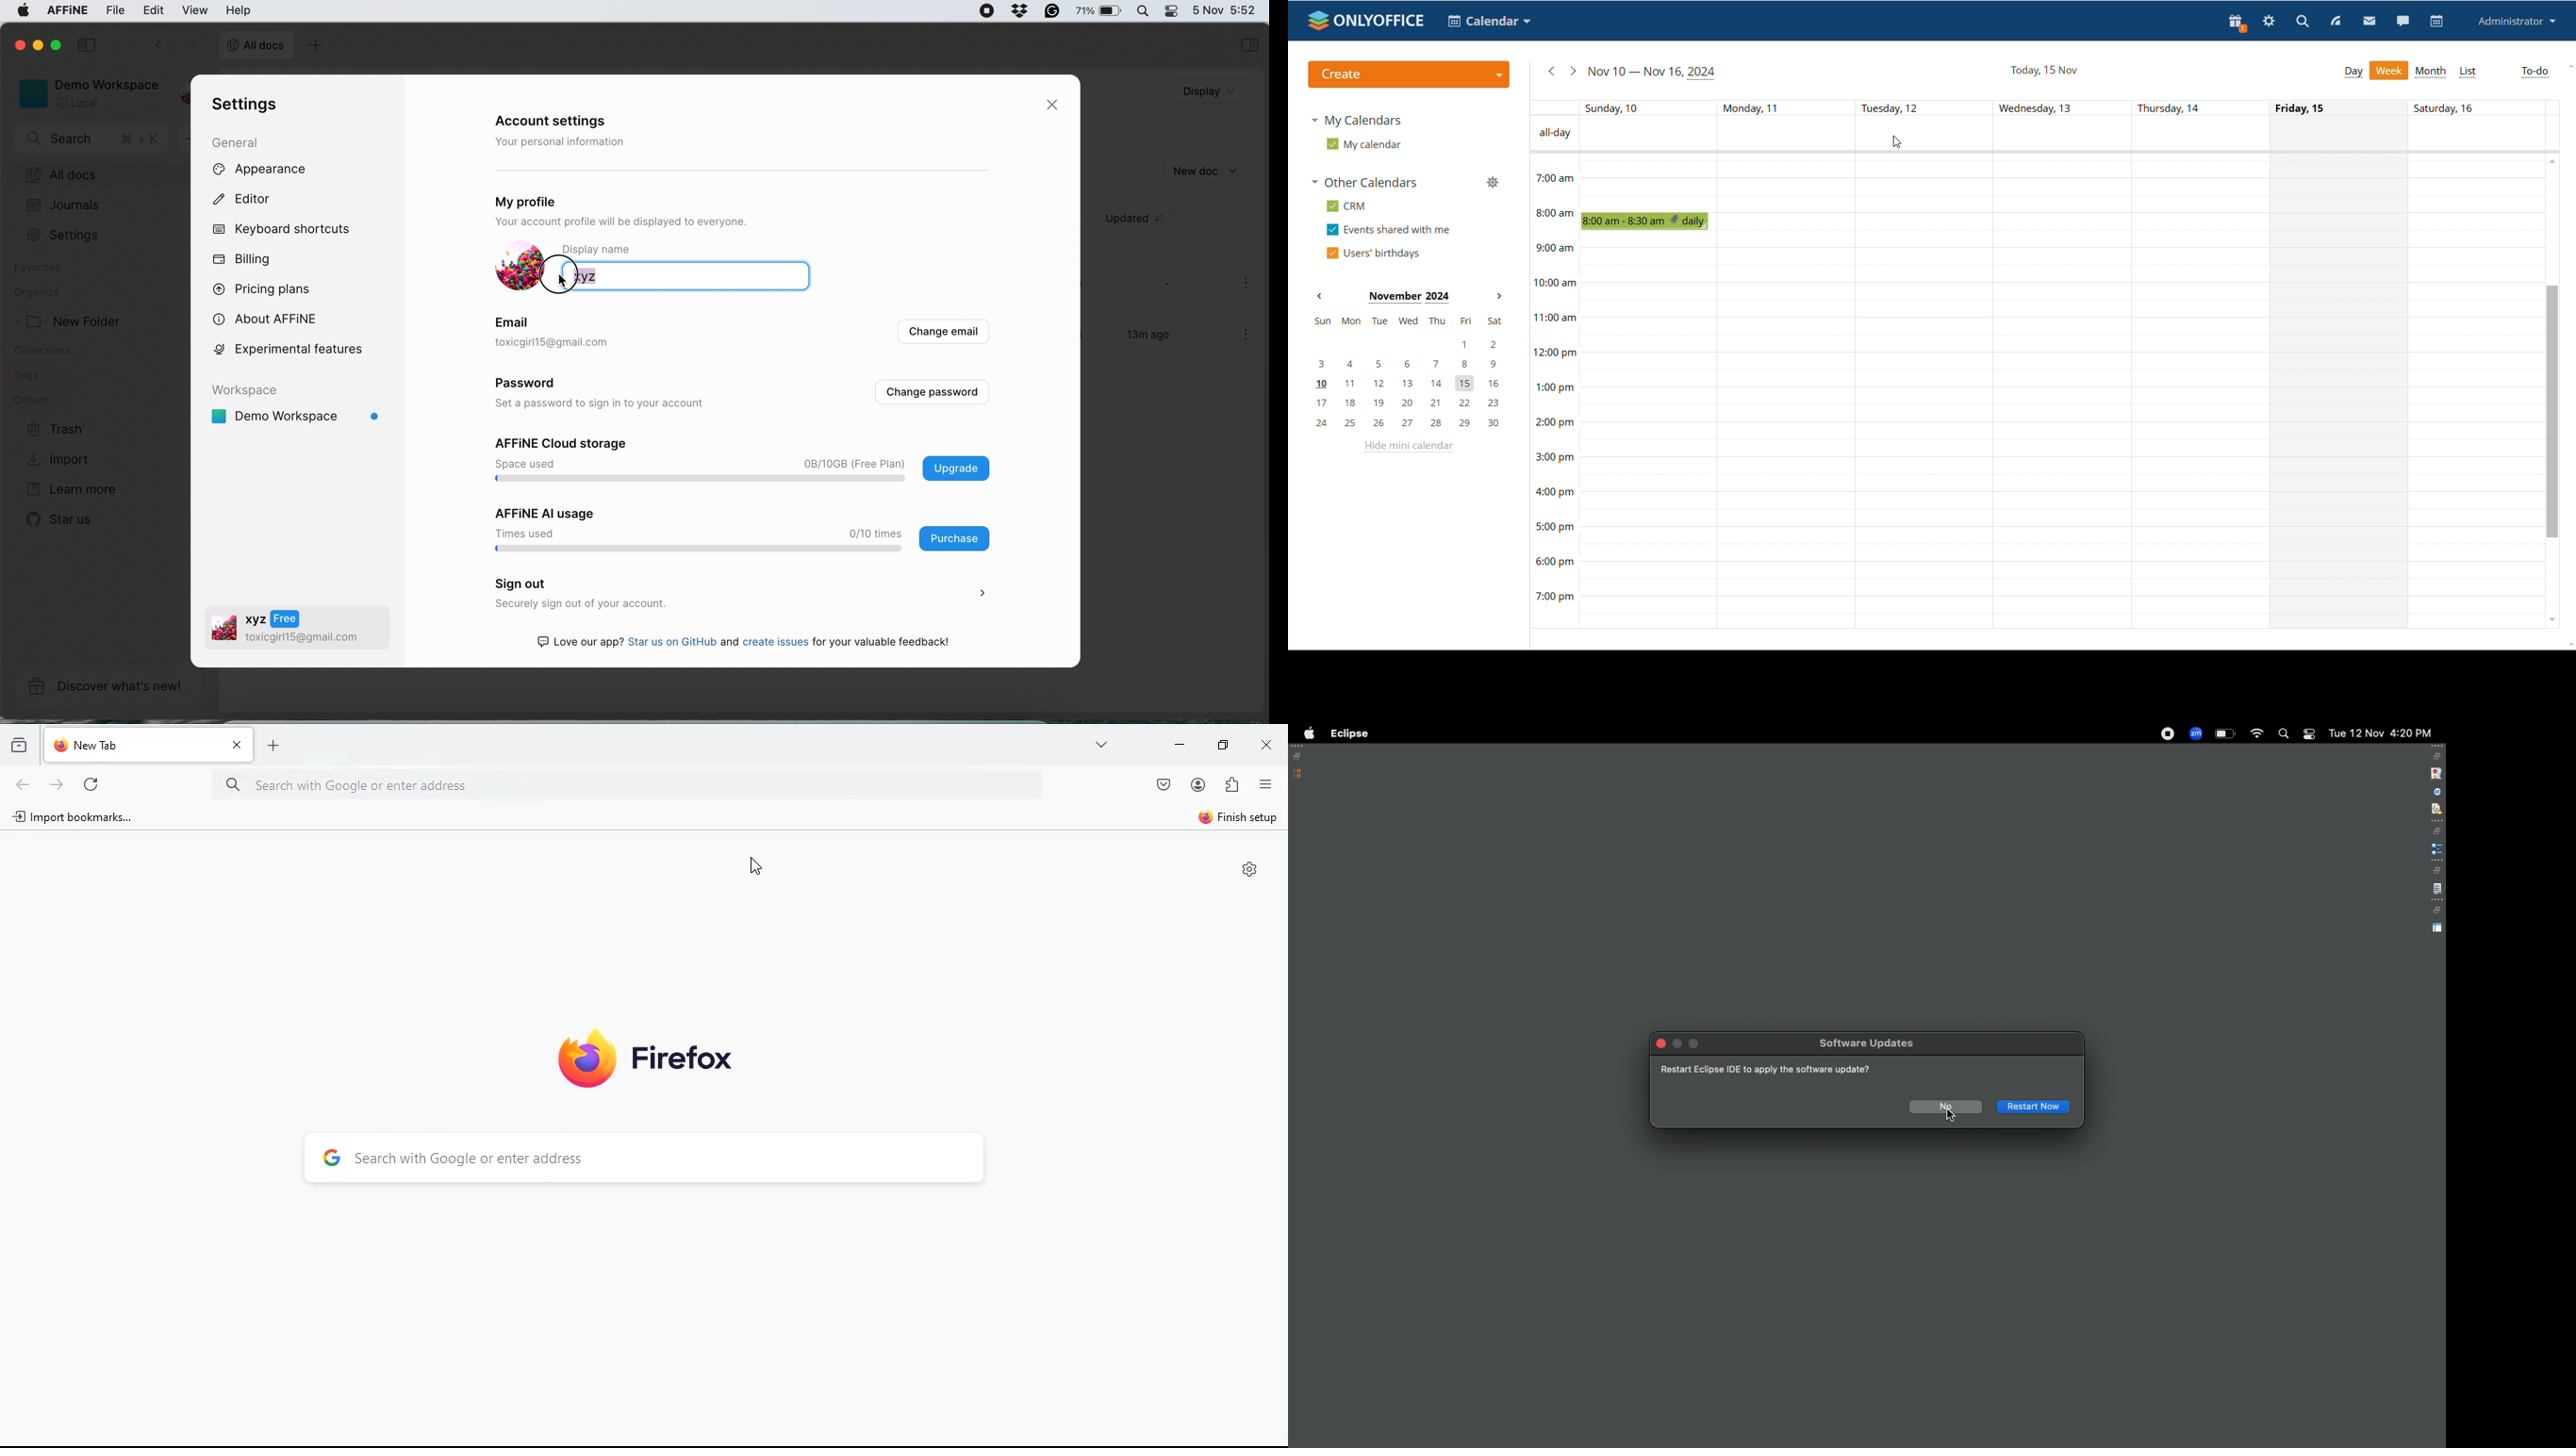 Image resolution: width=2576 pixels, height=1456 pixels. Describe the element at coordinates (1197, 785) in the screenshot. I see `profile` at that location.